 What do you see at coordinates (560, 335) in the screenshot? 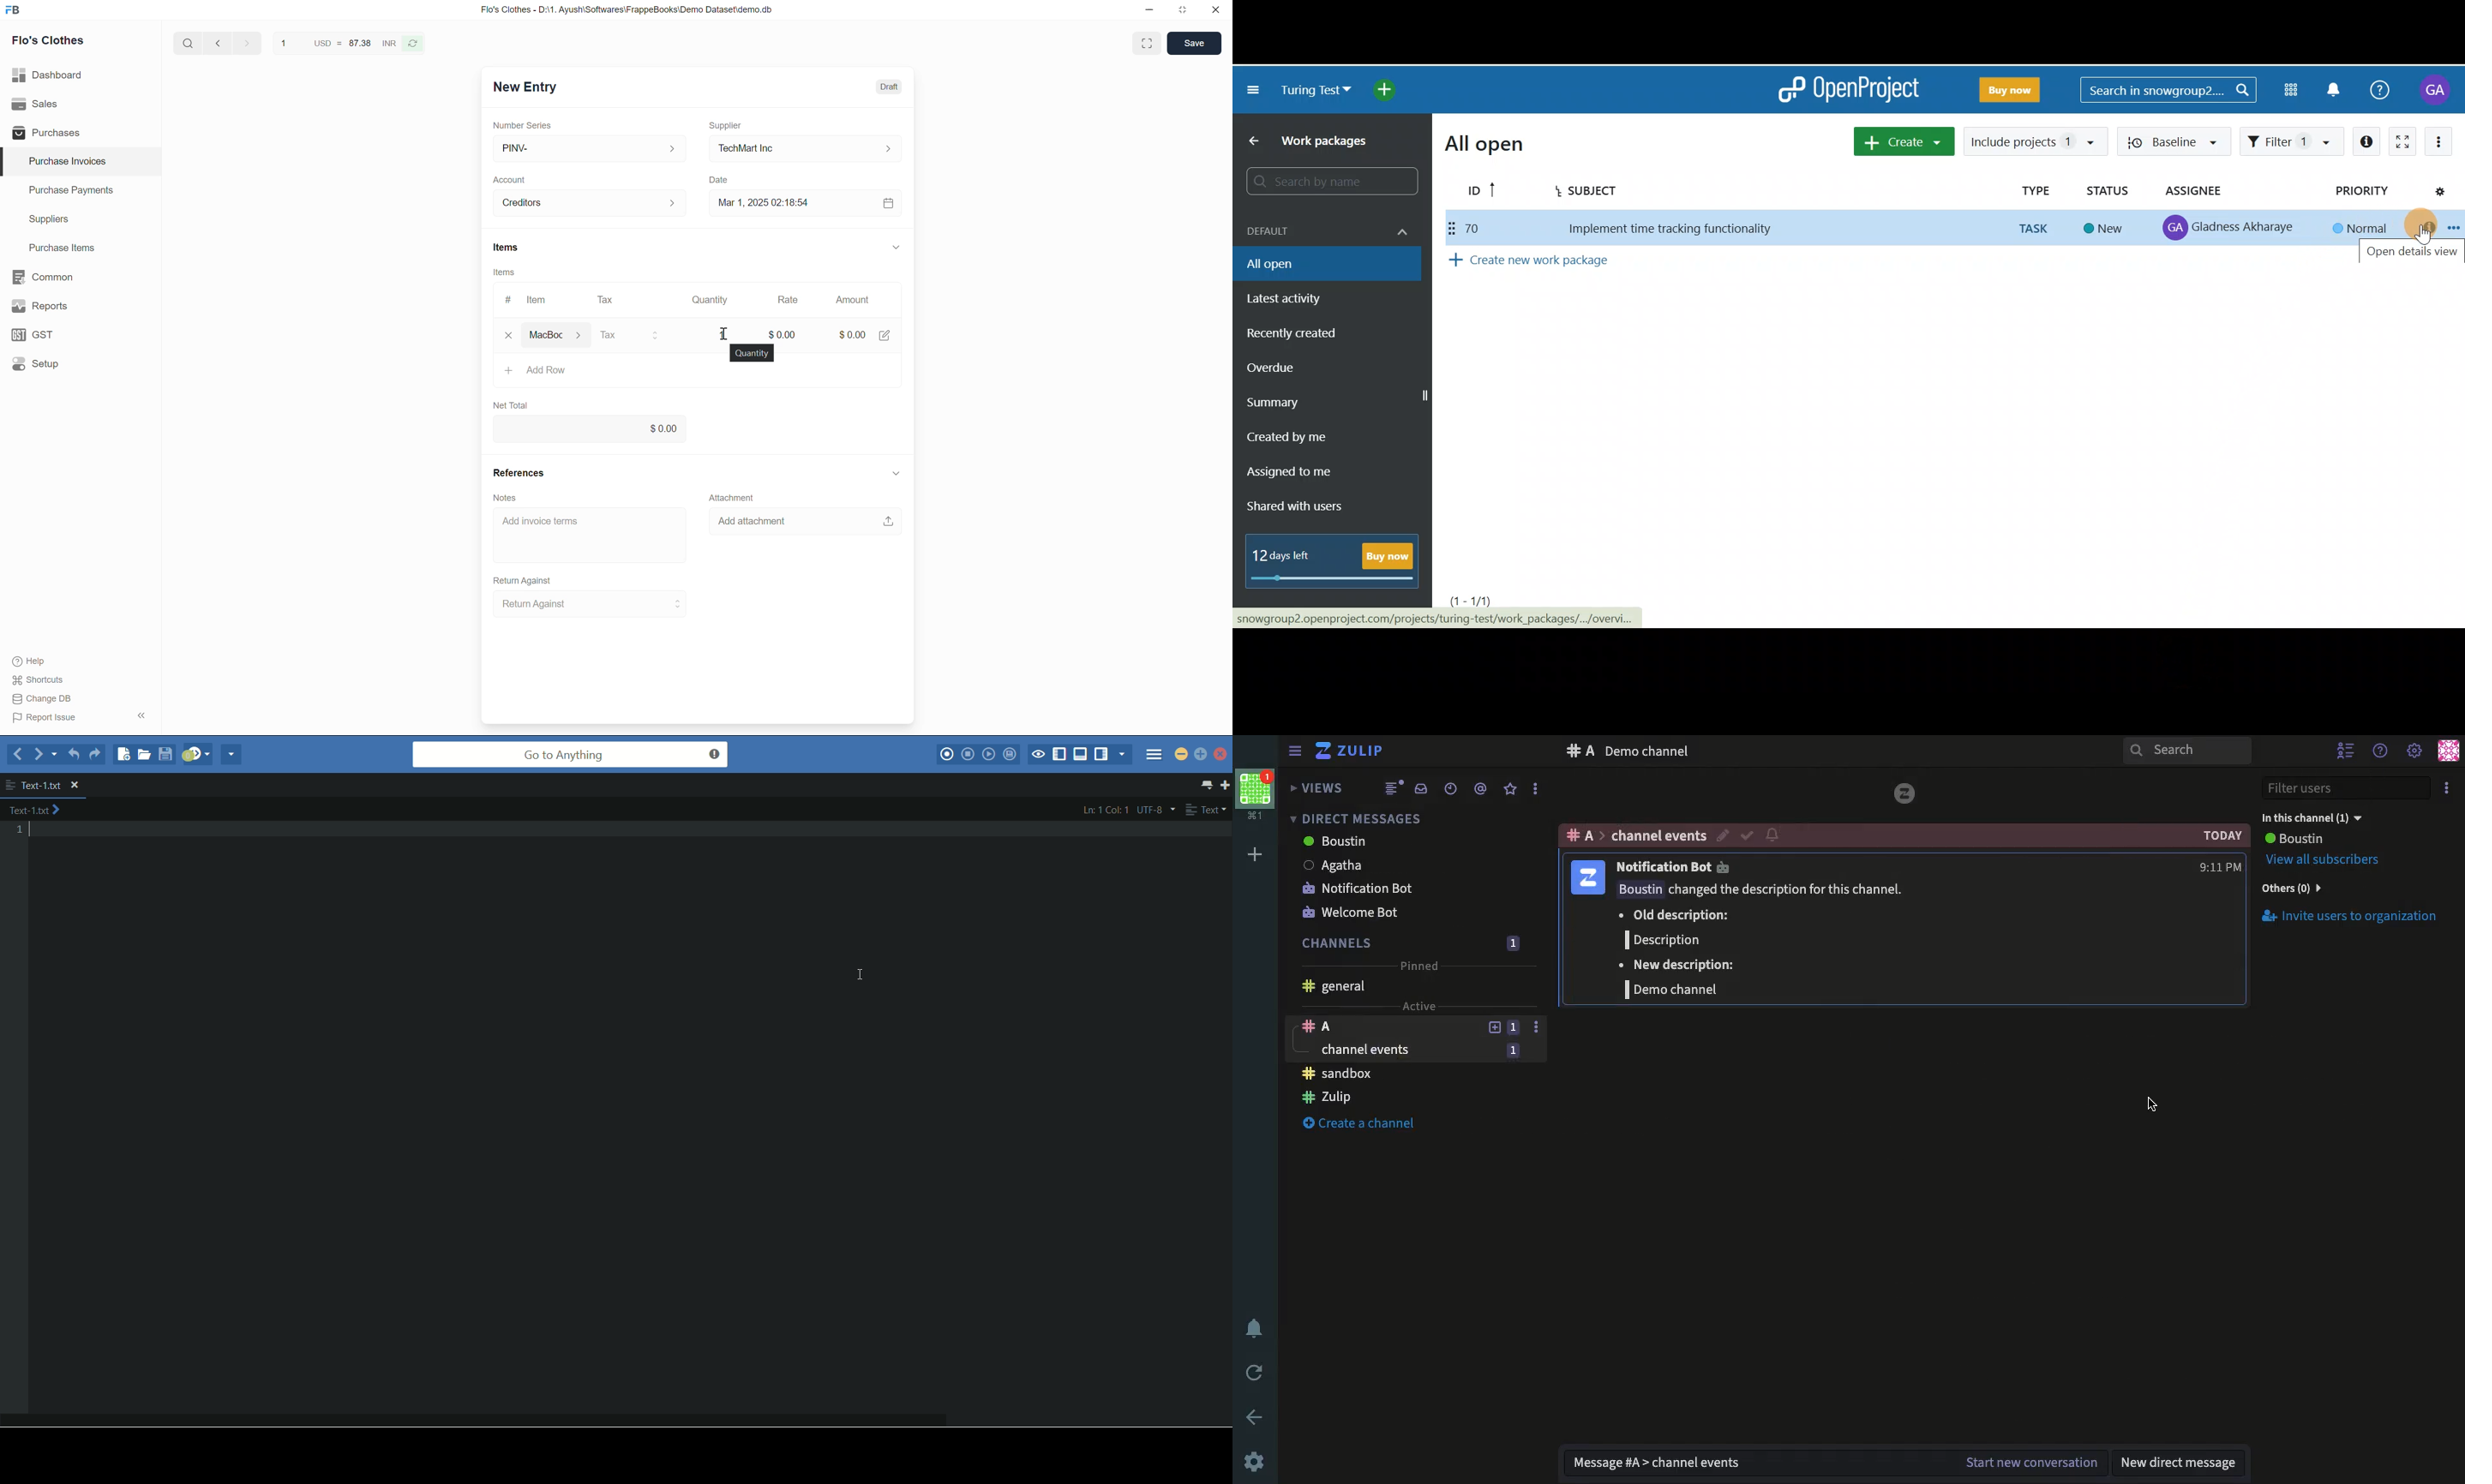
I see `MacBook` at bounding box center [560, 335].